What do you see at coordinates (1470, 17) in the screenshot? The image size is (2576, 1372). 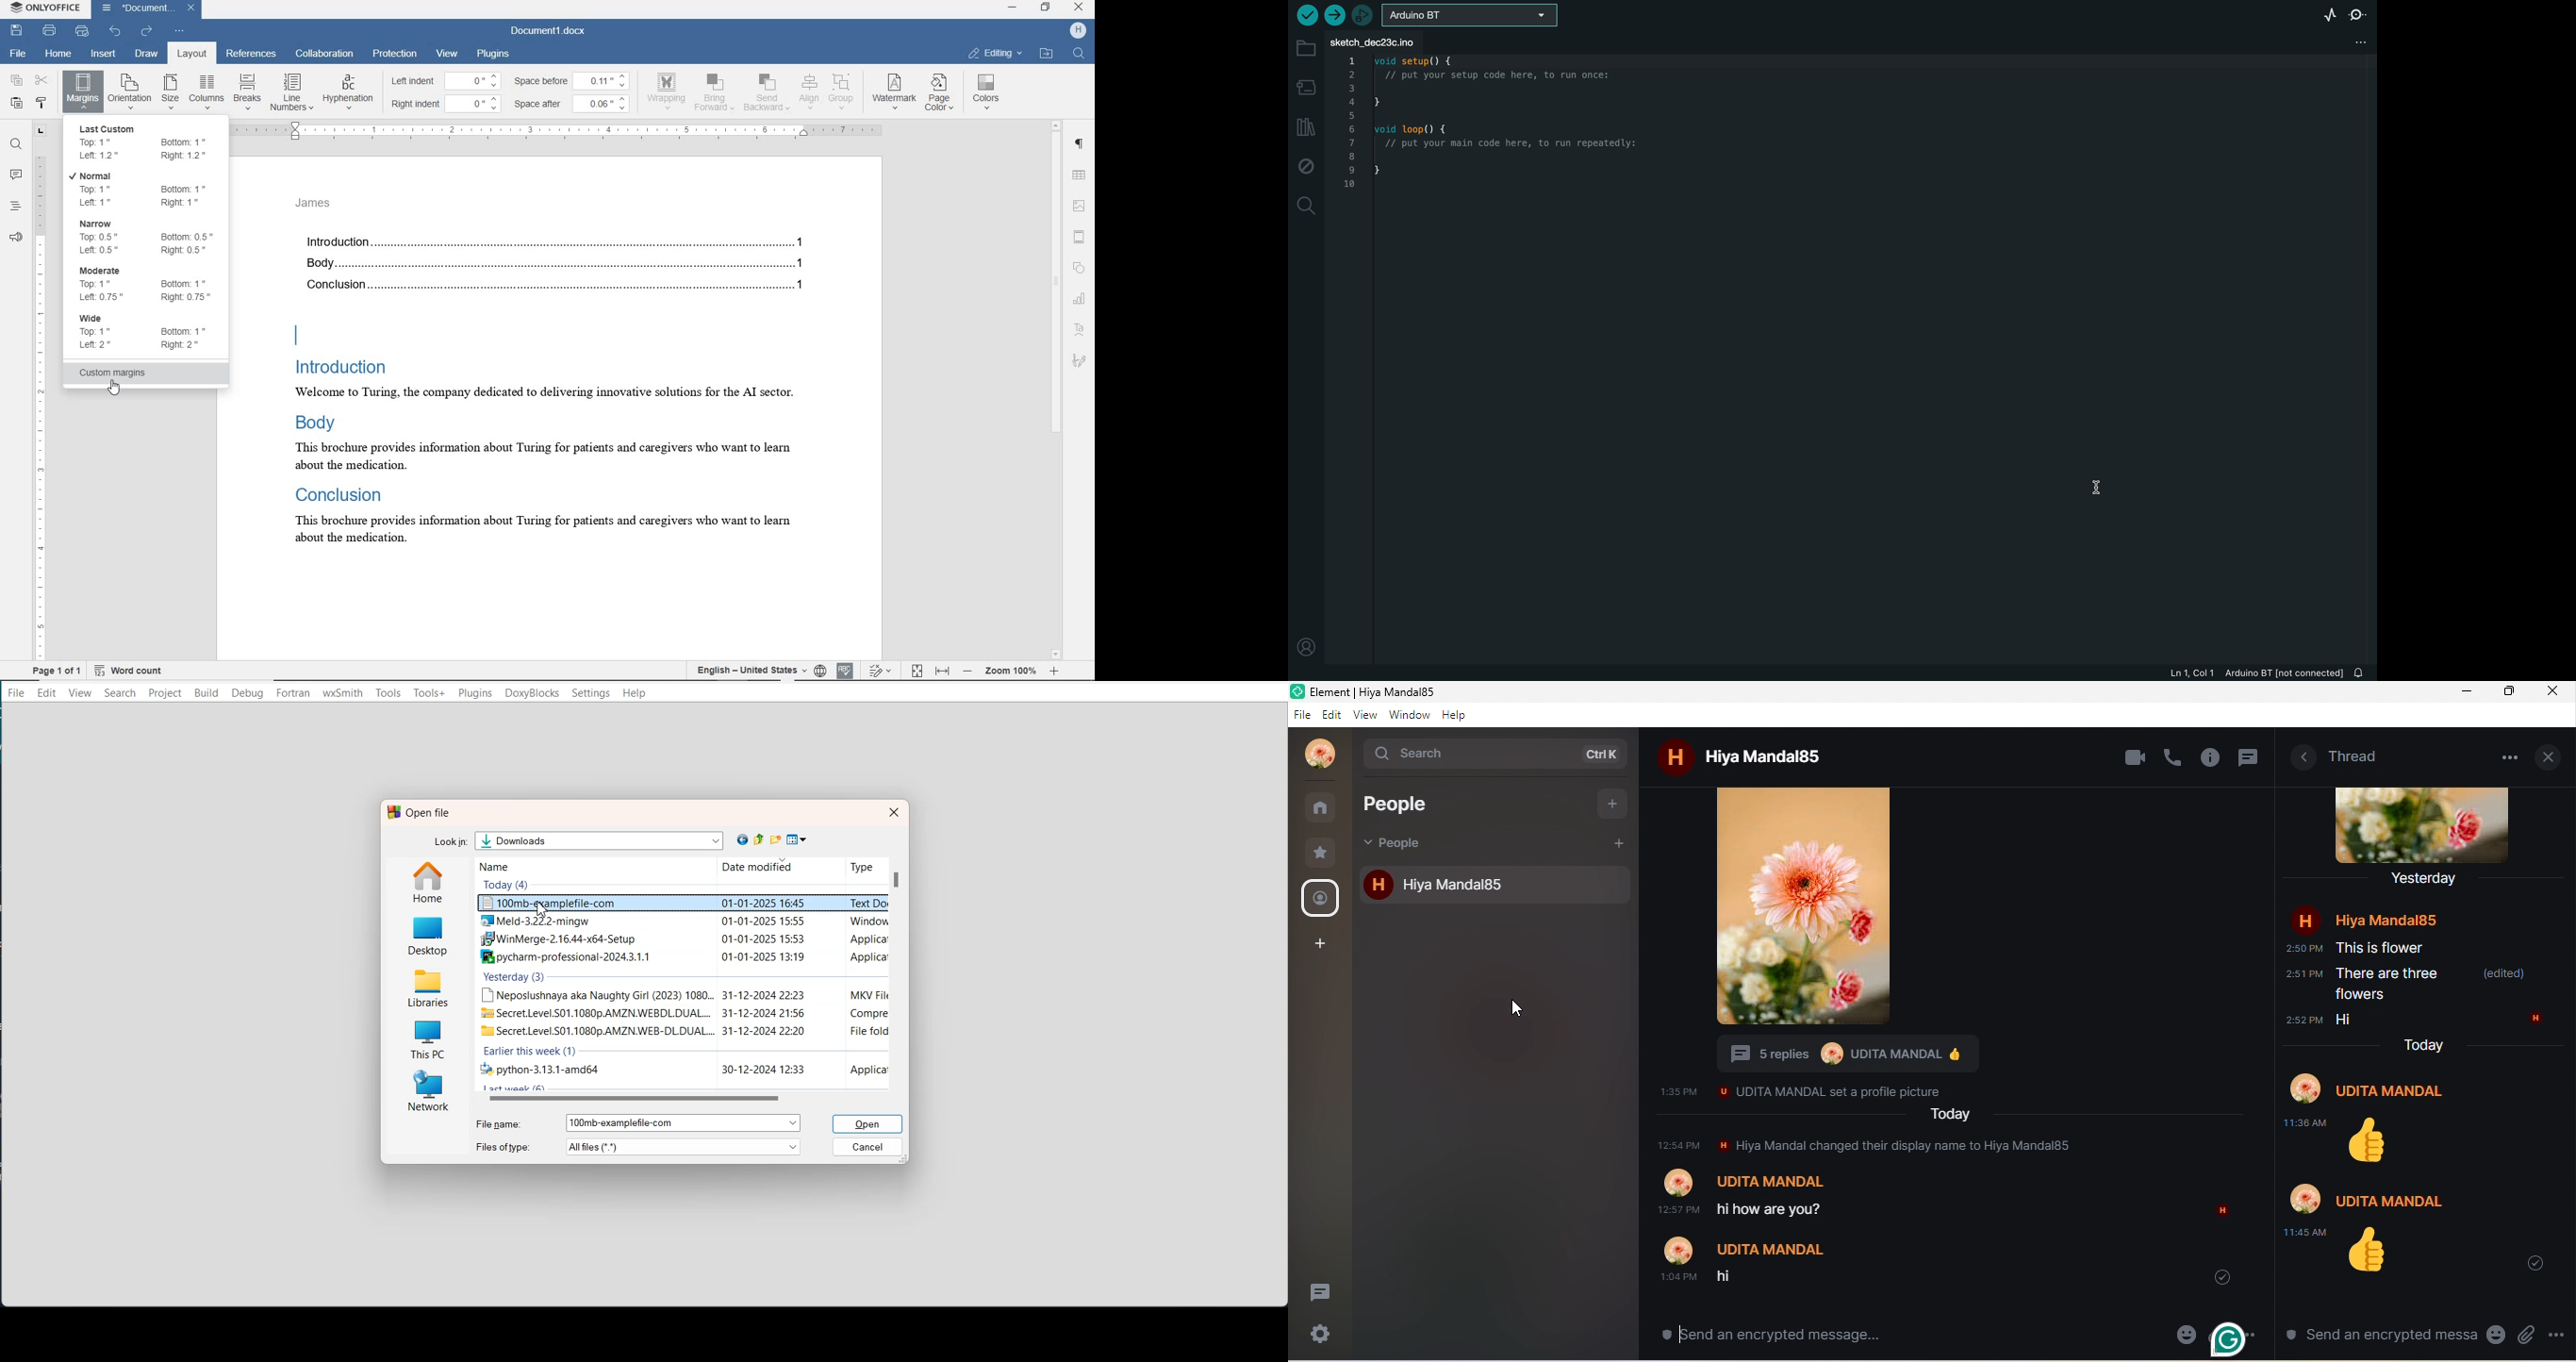 I see `board selector` at bounding box center [1470, 17].